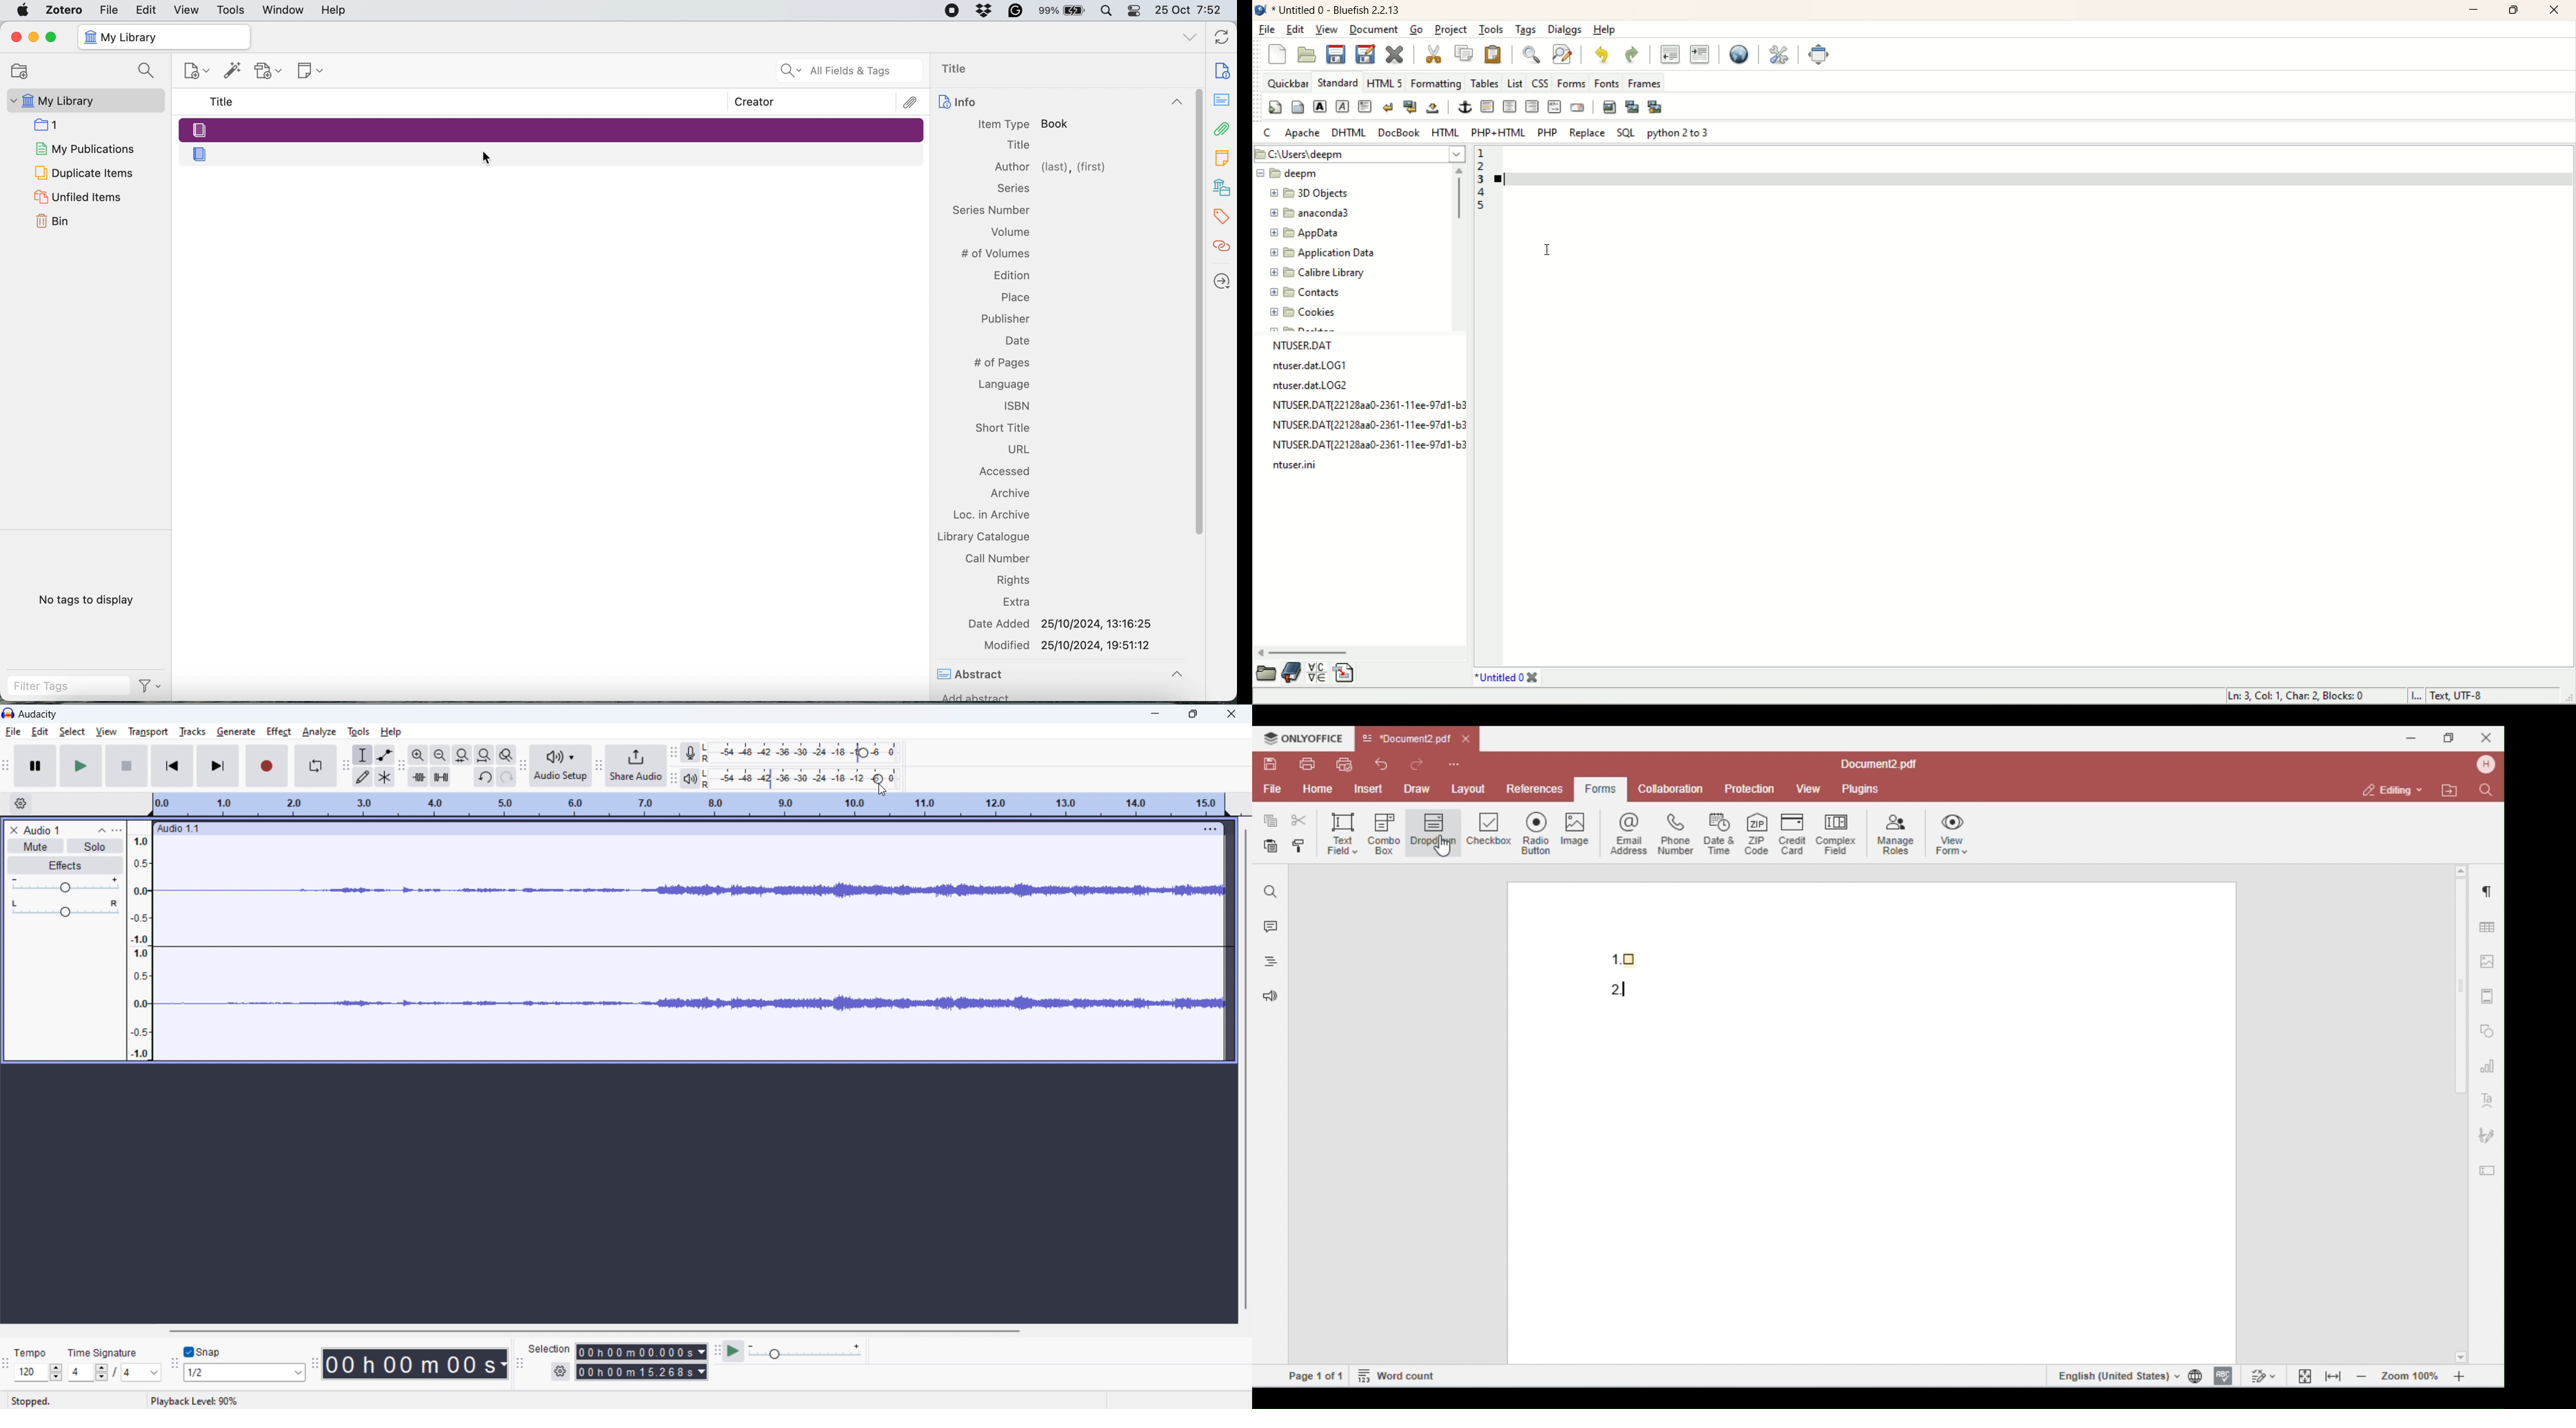 The width and height of the screenshot is (2576, 1428). I want to click on redo, so click(1629, 52).